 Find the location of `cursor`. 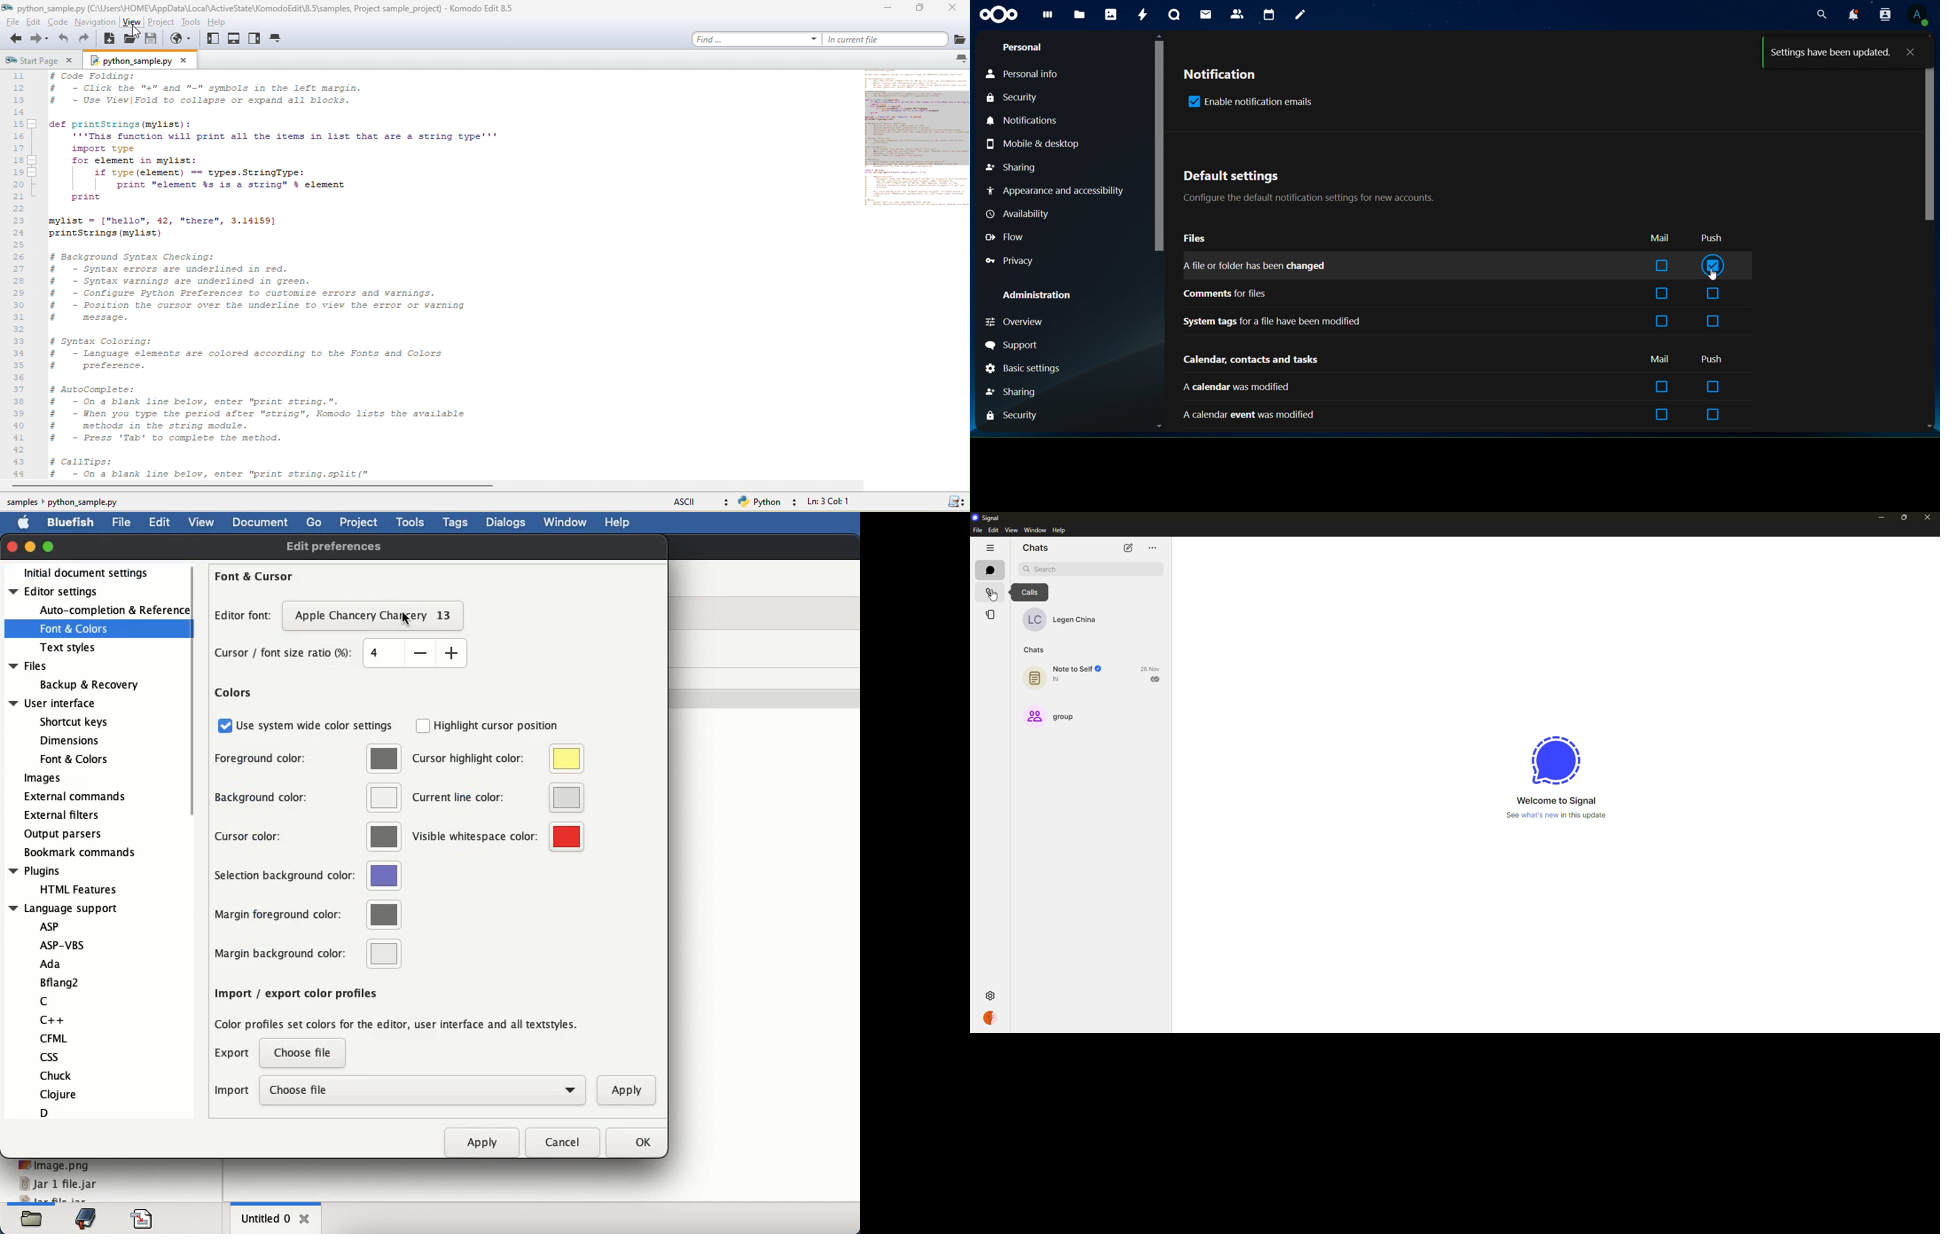

cursor is located at coordinates (146, 31).